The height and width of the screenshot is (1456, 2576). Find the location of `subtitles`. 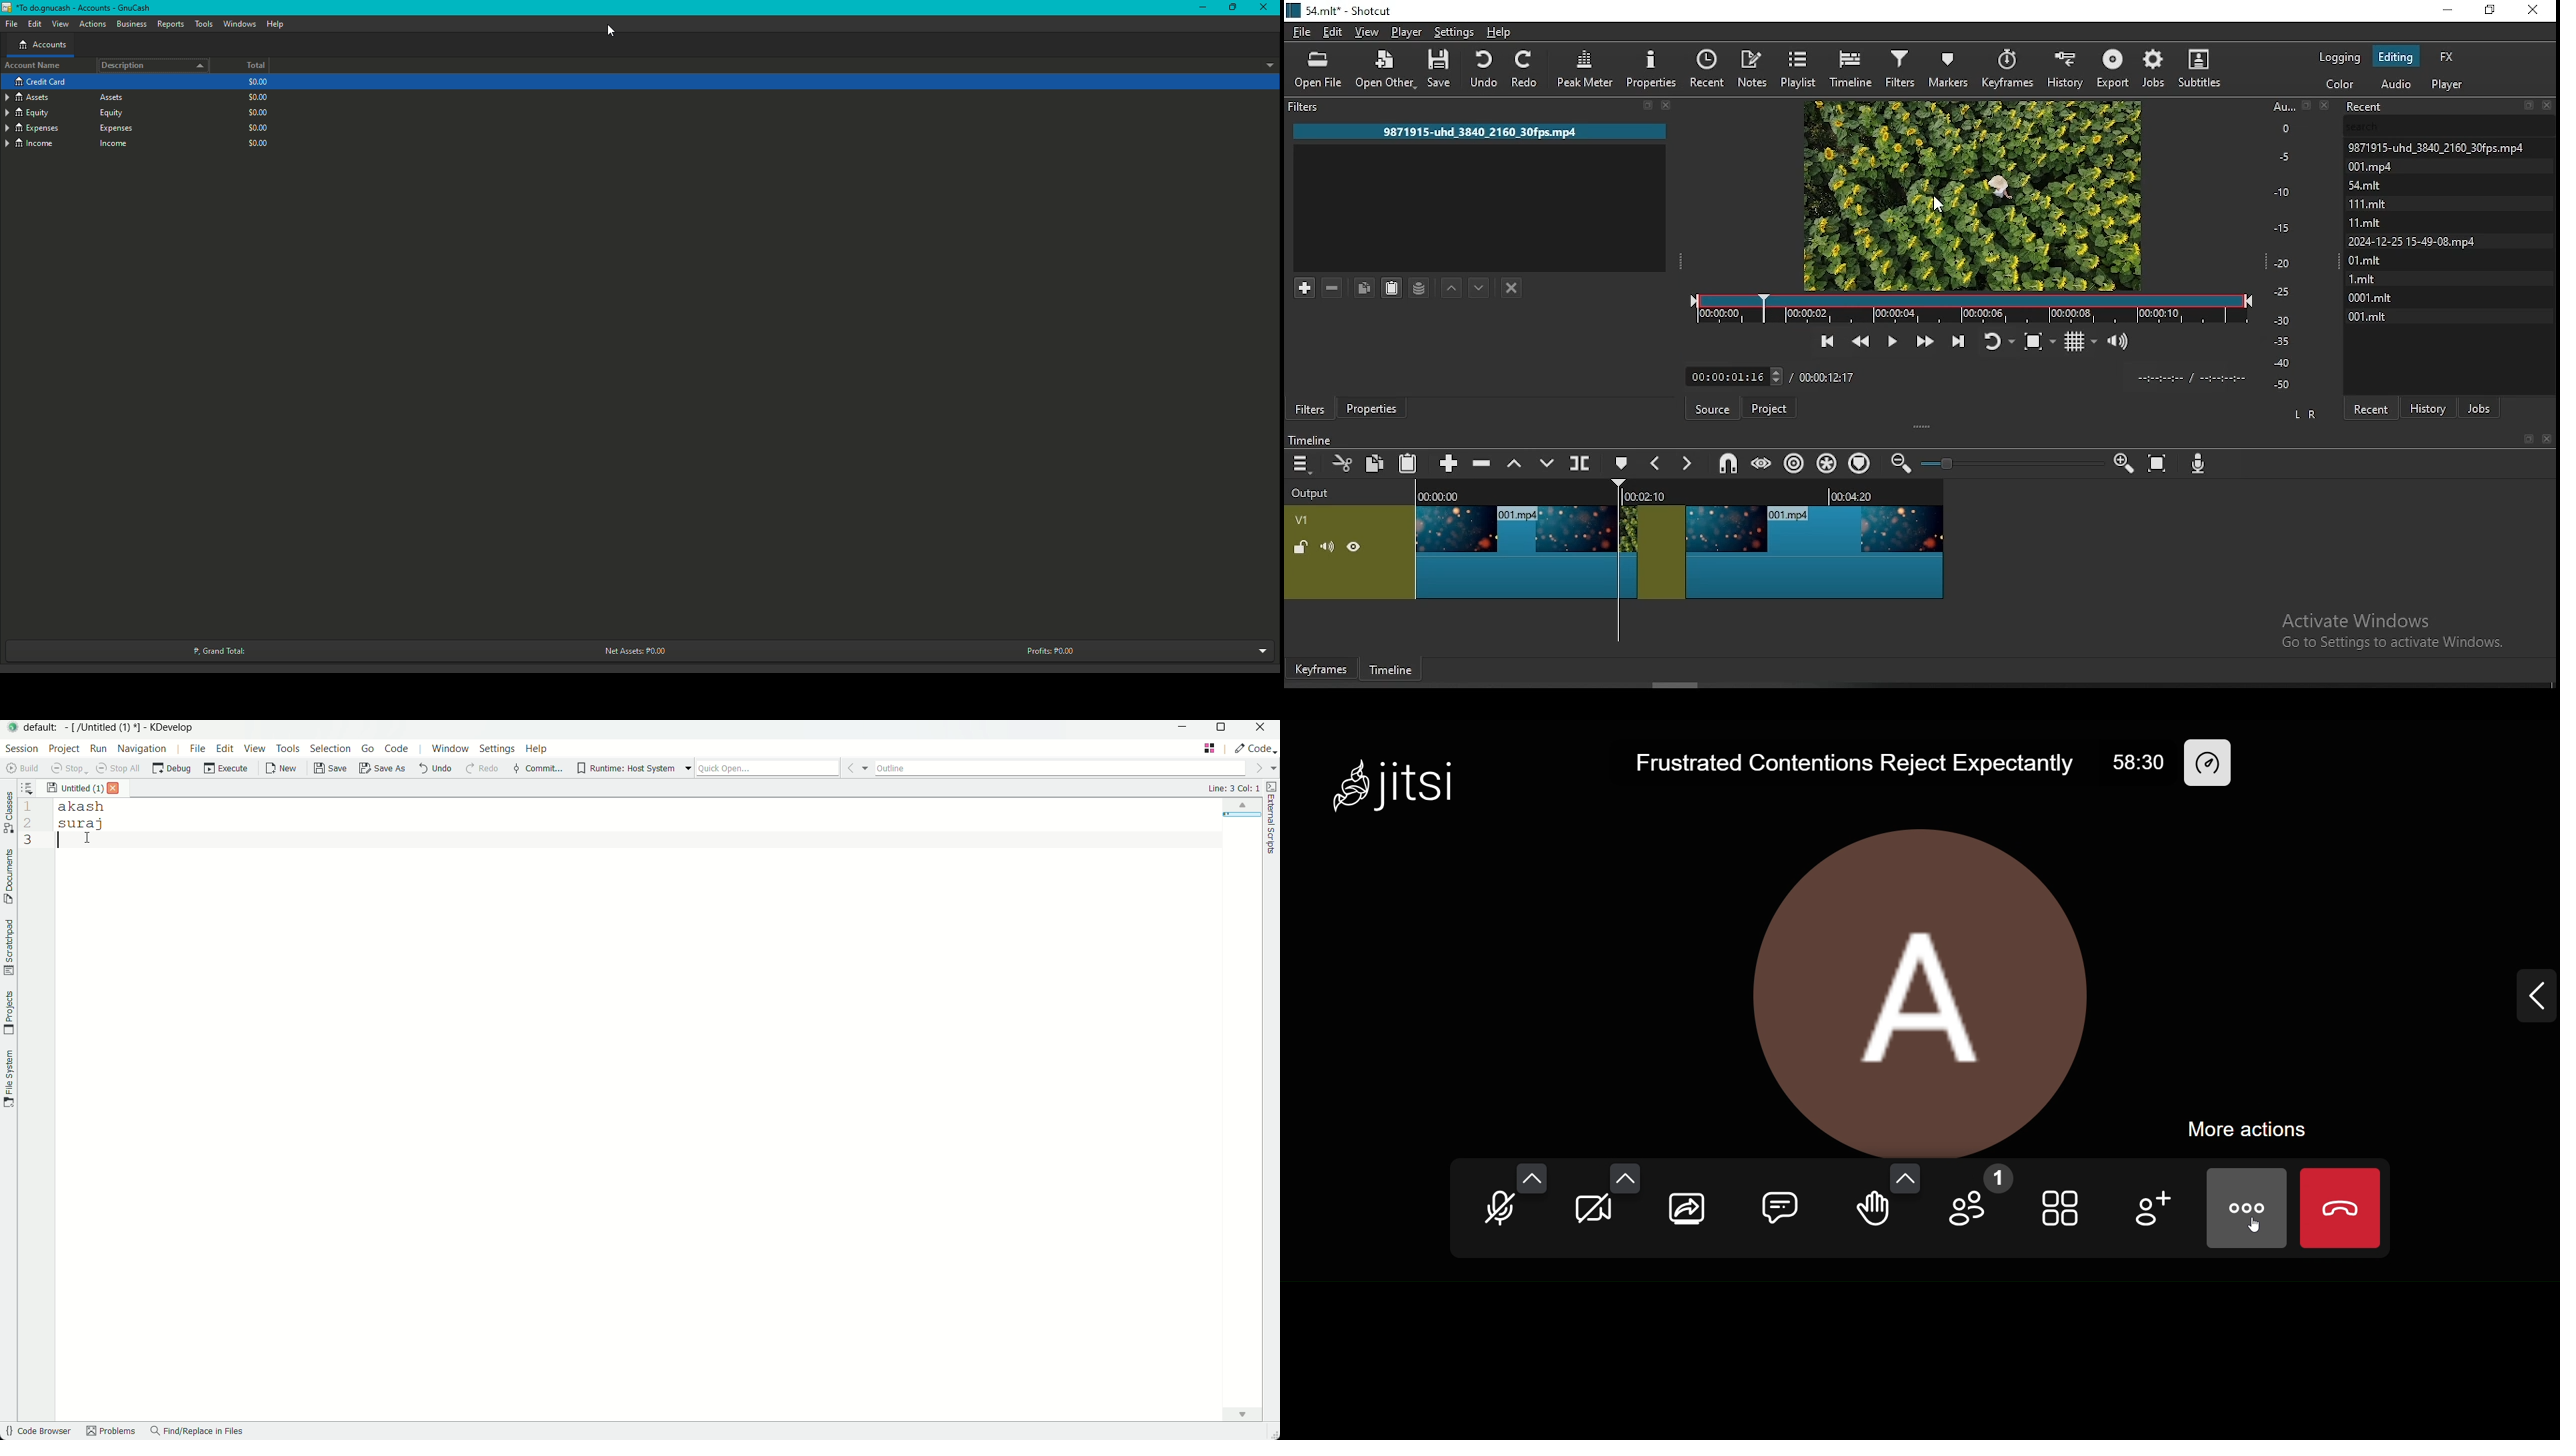

subtitles is located at coordinates (2197, 69).